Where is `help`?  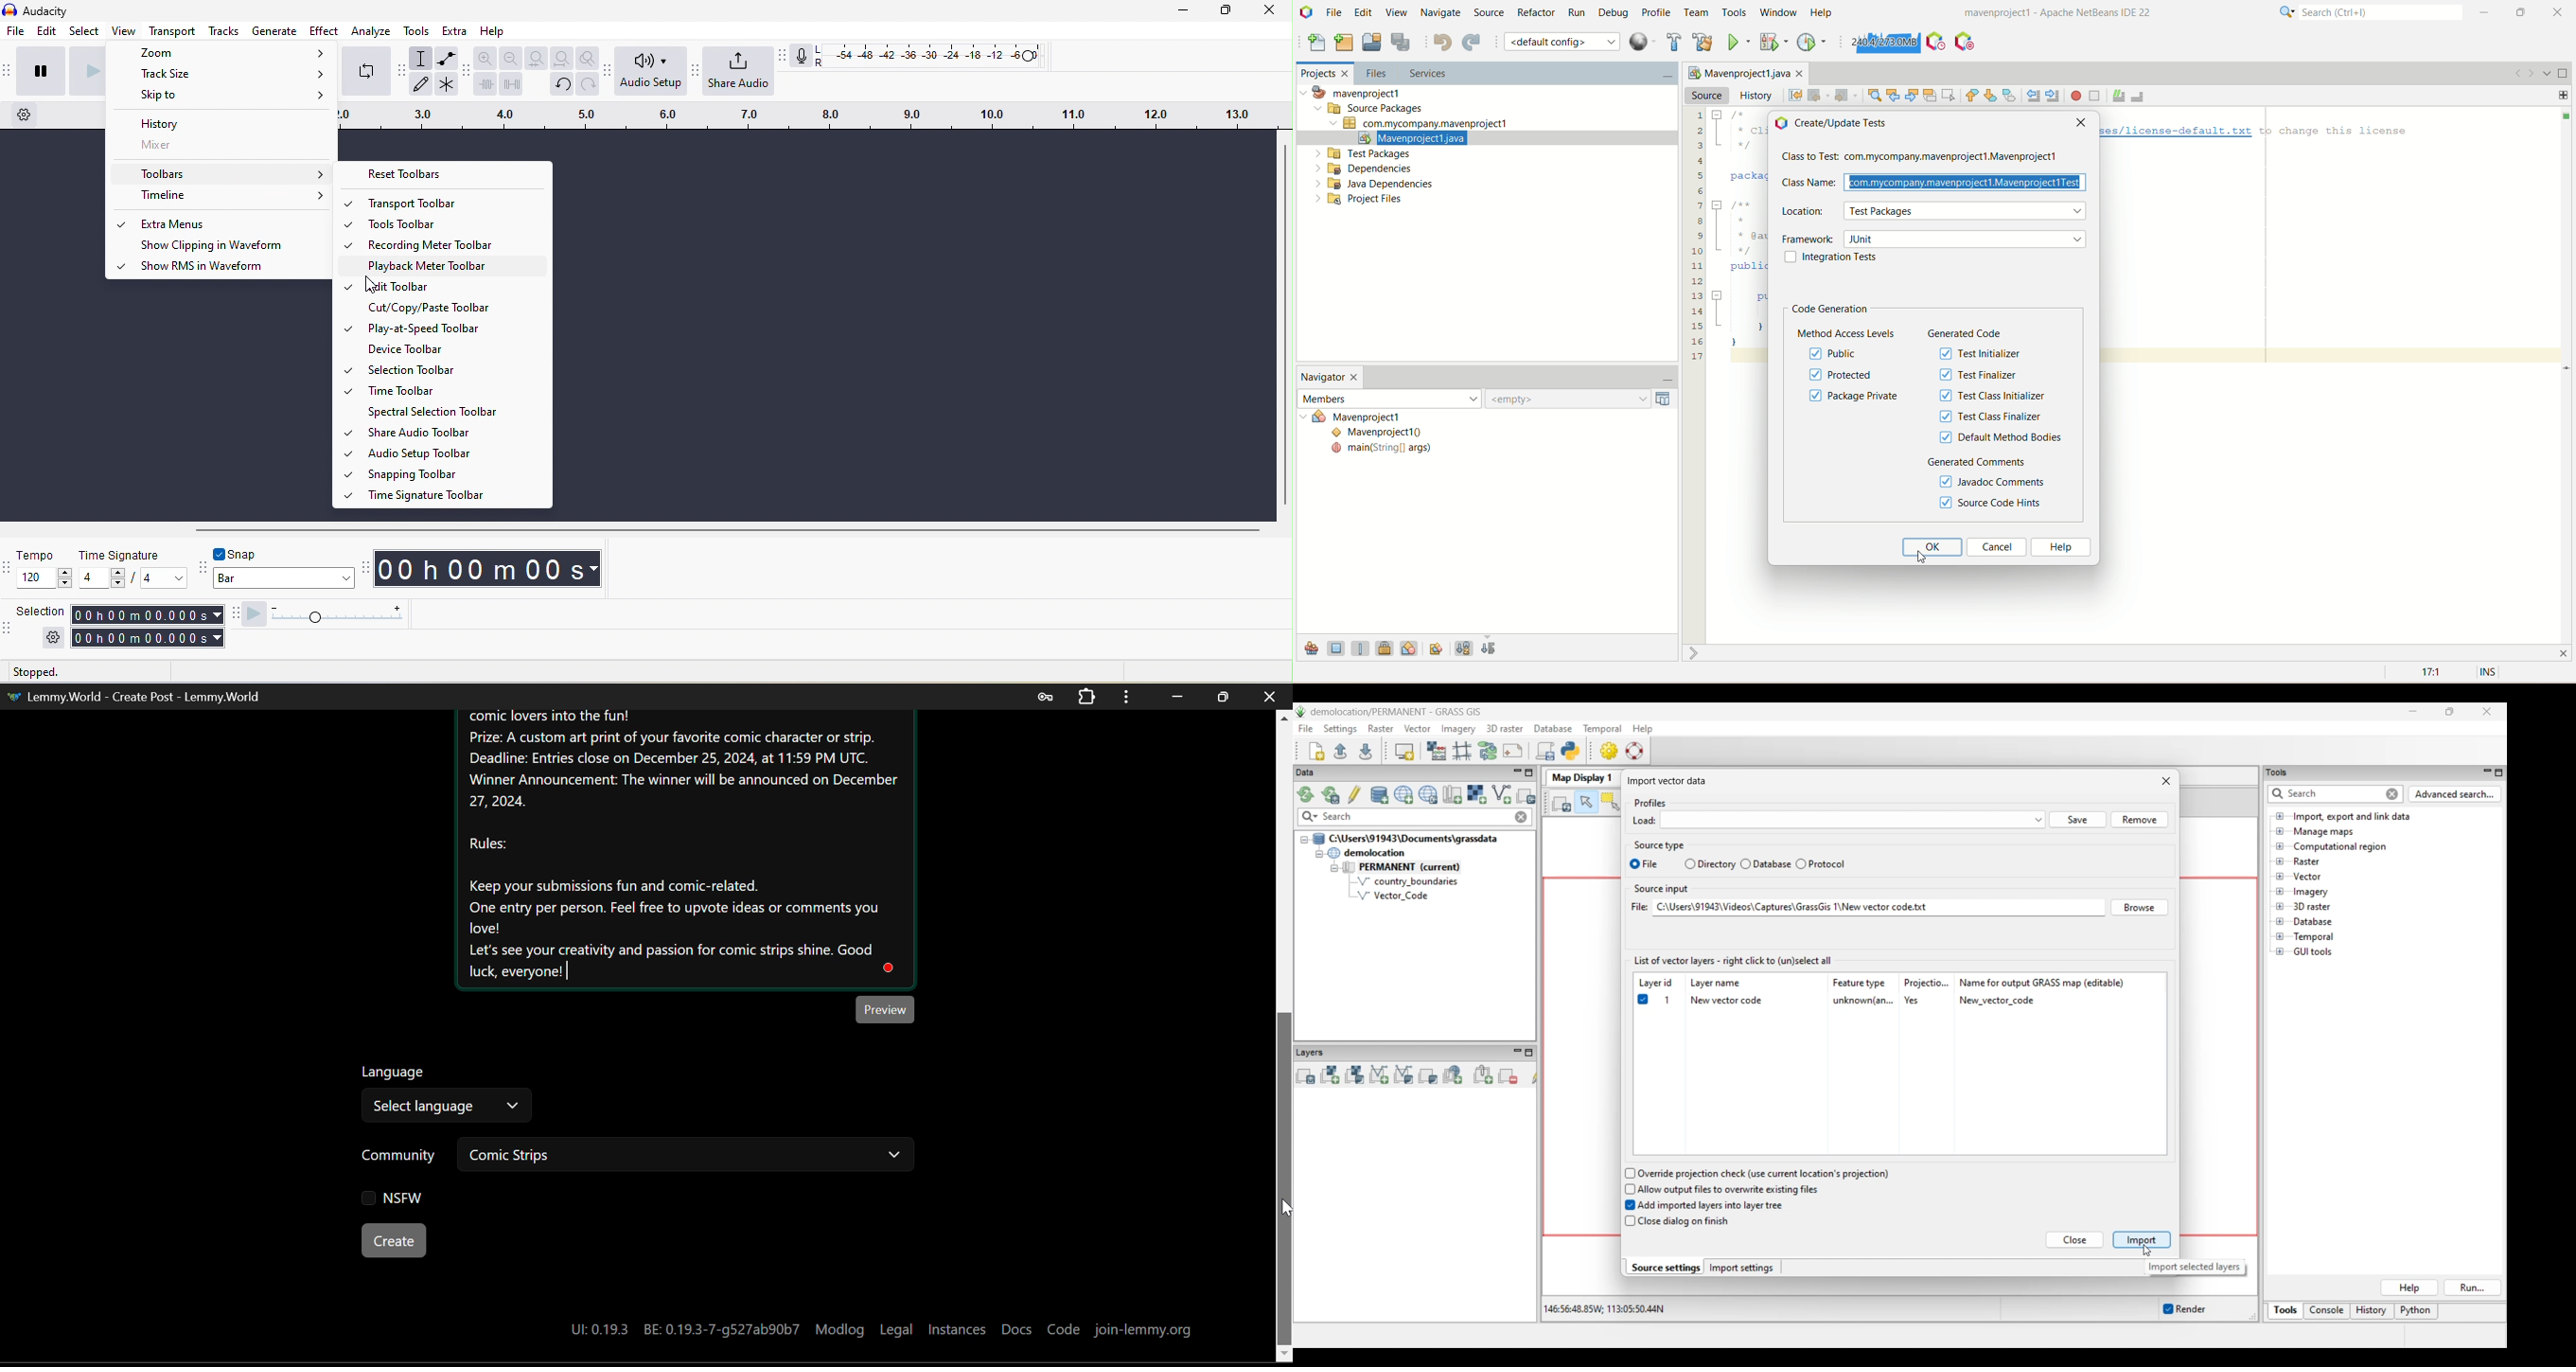
help is located at coordinates (493, 31).